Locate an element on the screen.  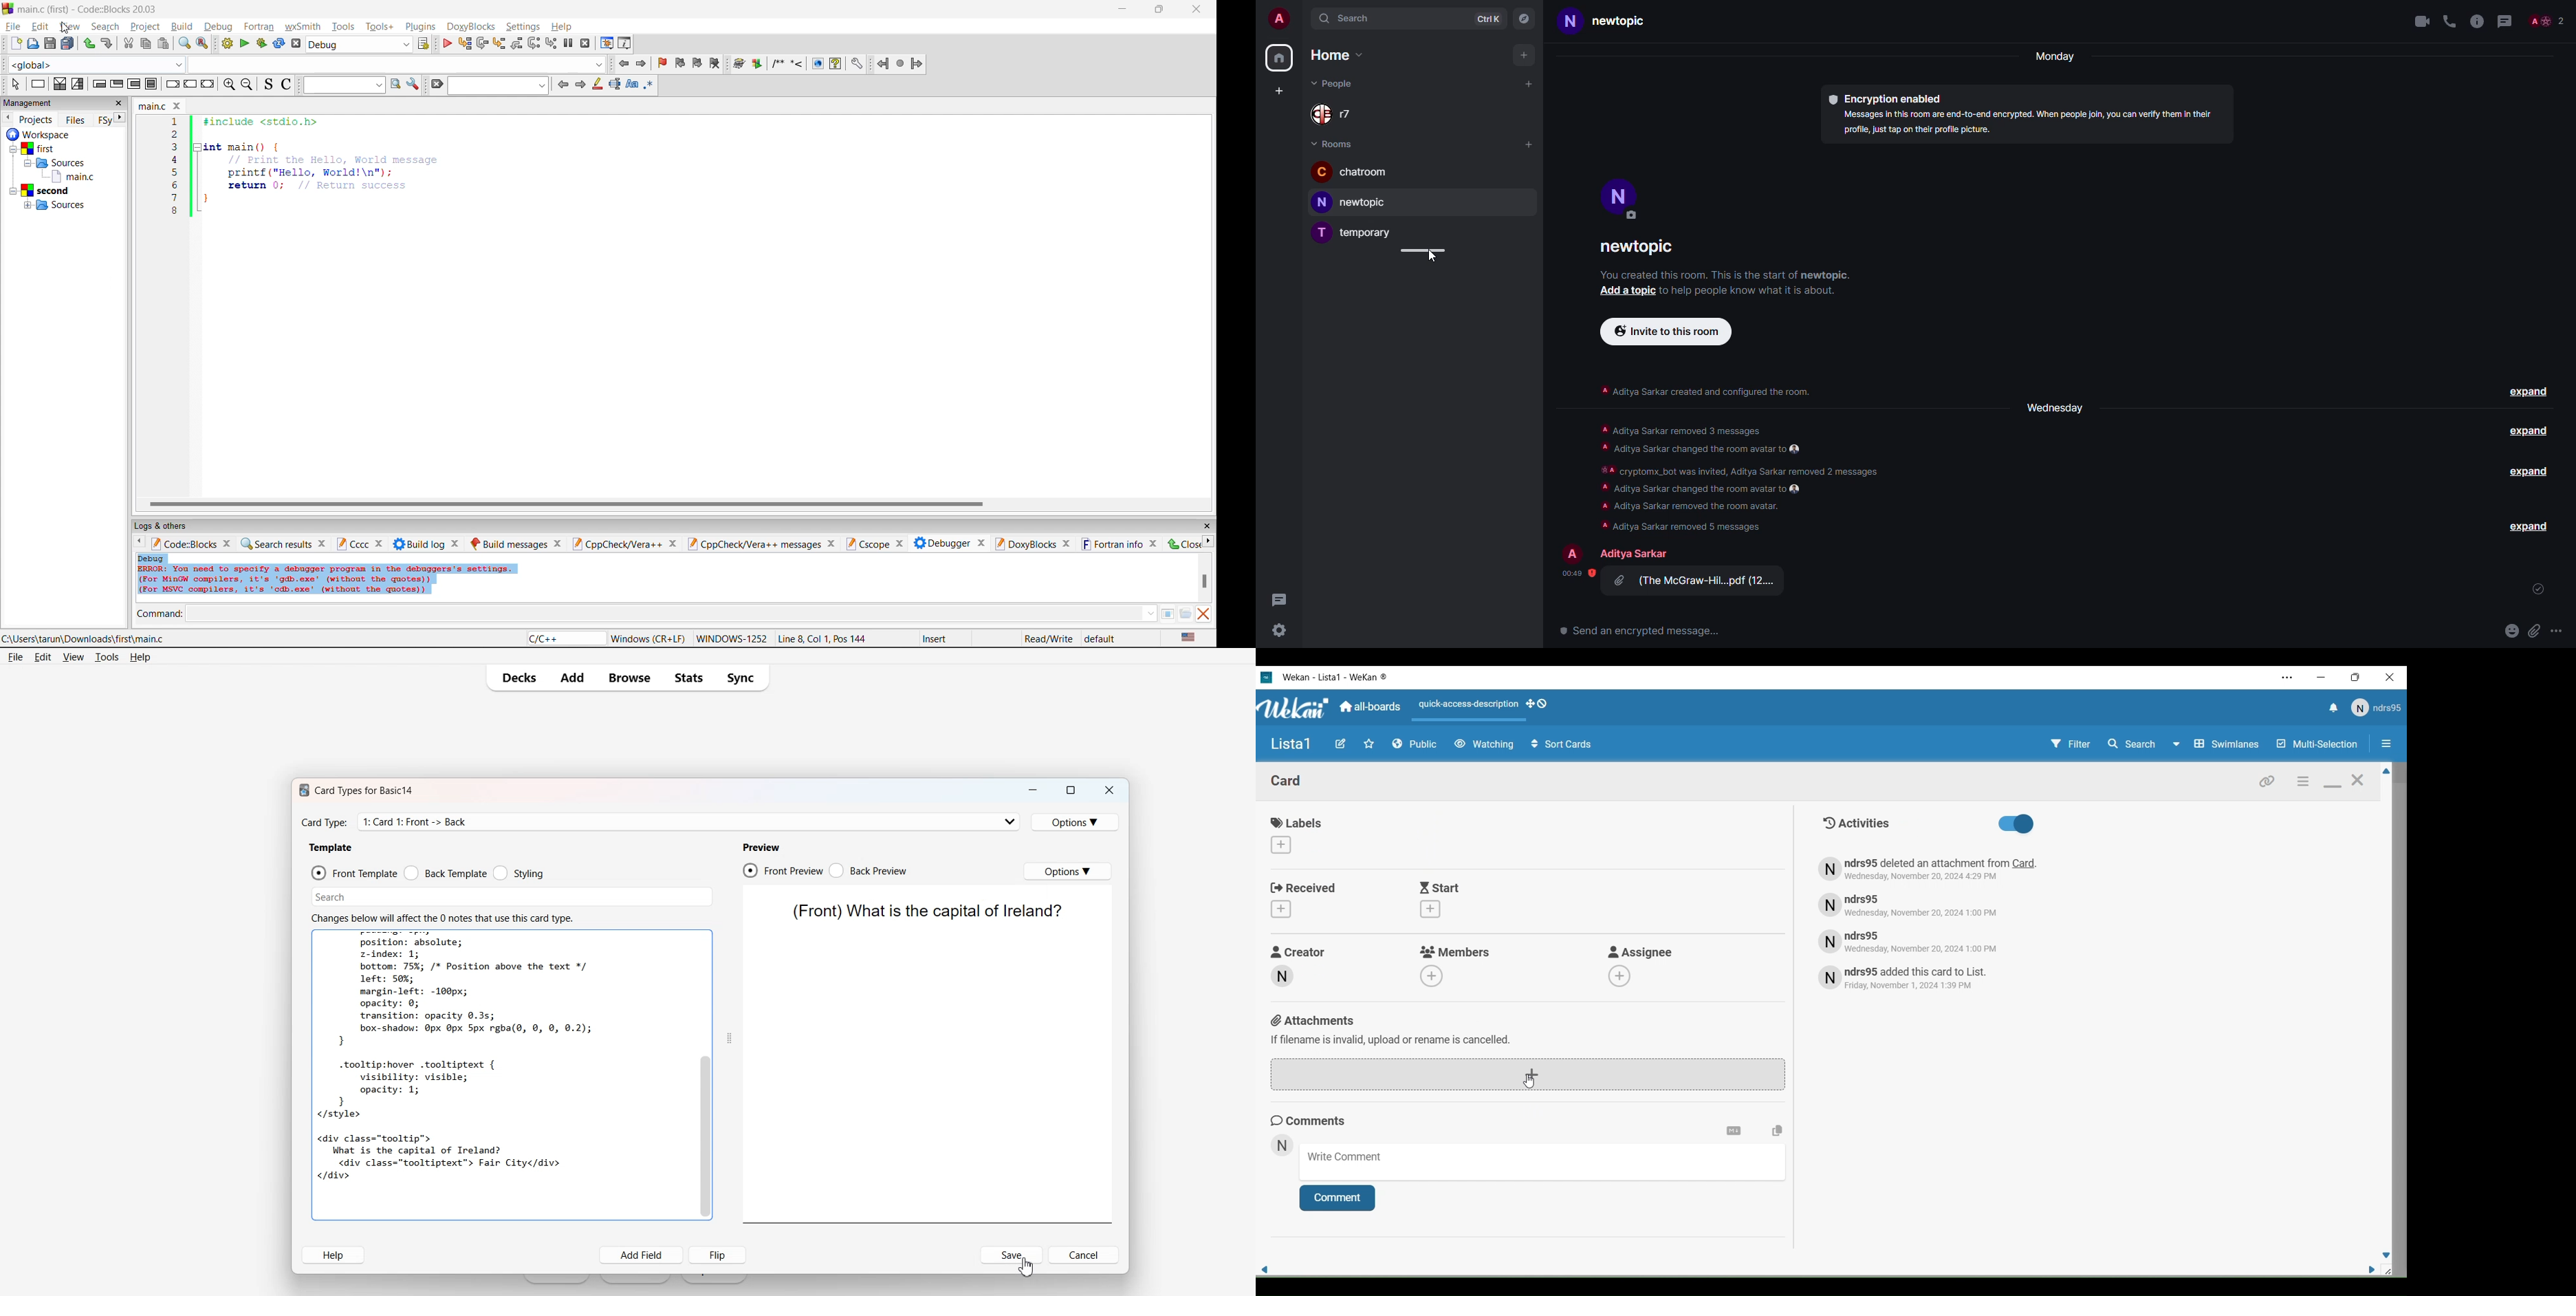
threads is located at coordinates (2507, 21).